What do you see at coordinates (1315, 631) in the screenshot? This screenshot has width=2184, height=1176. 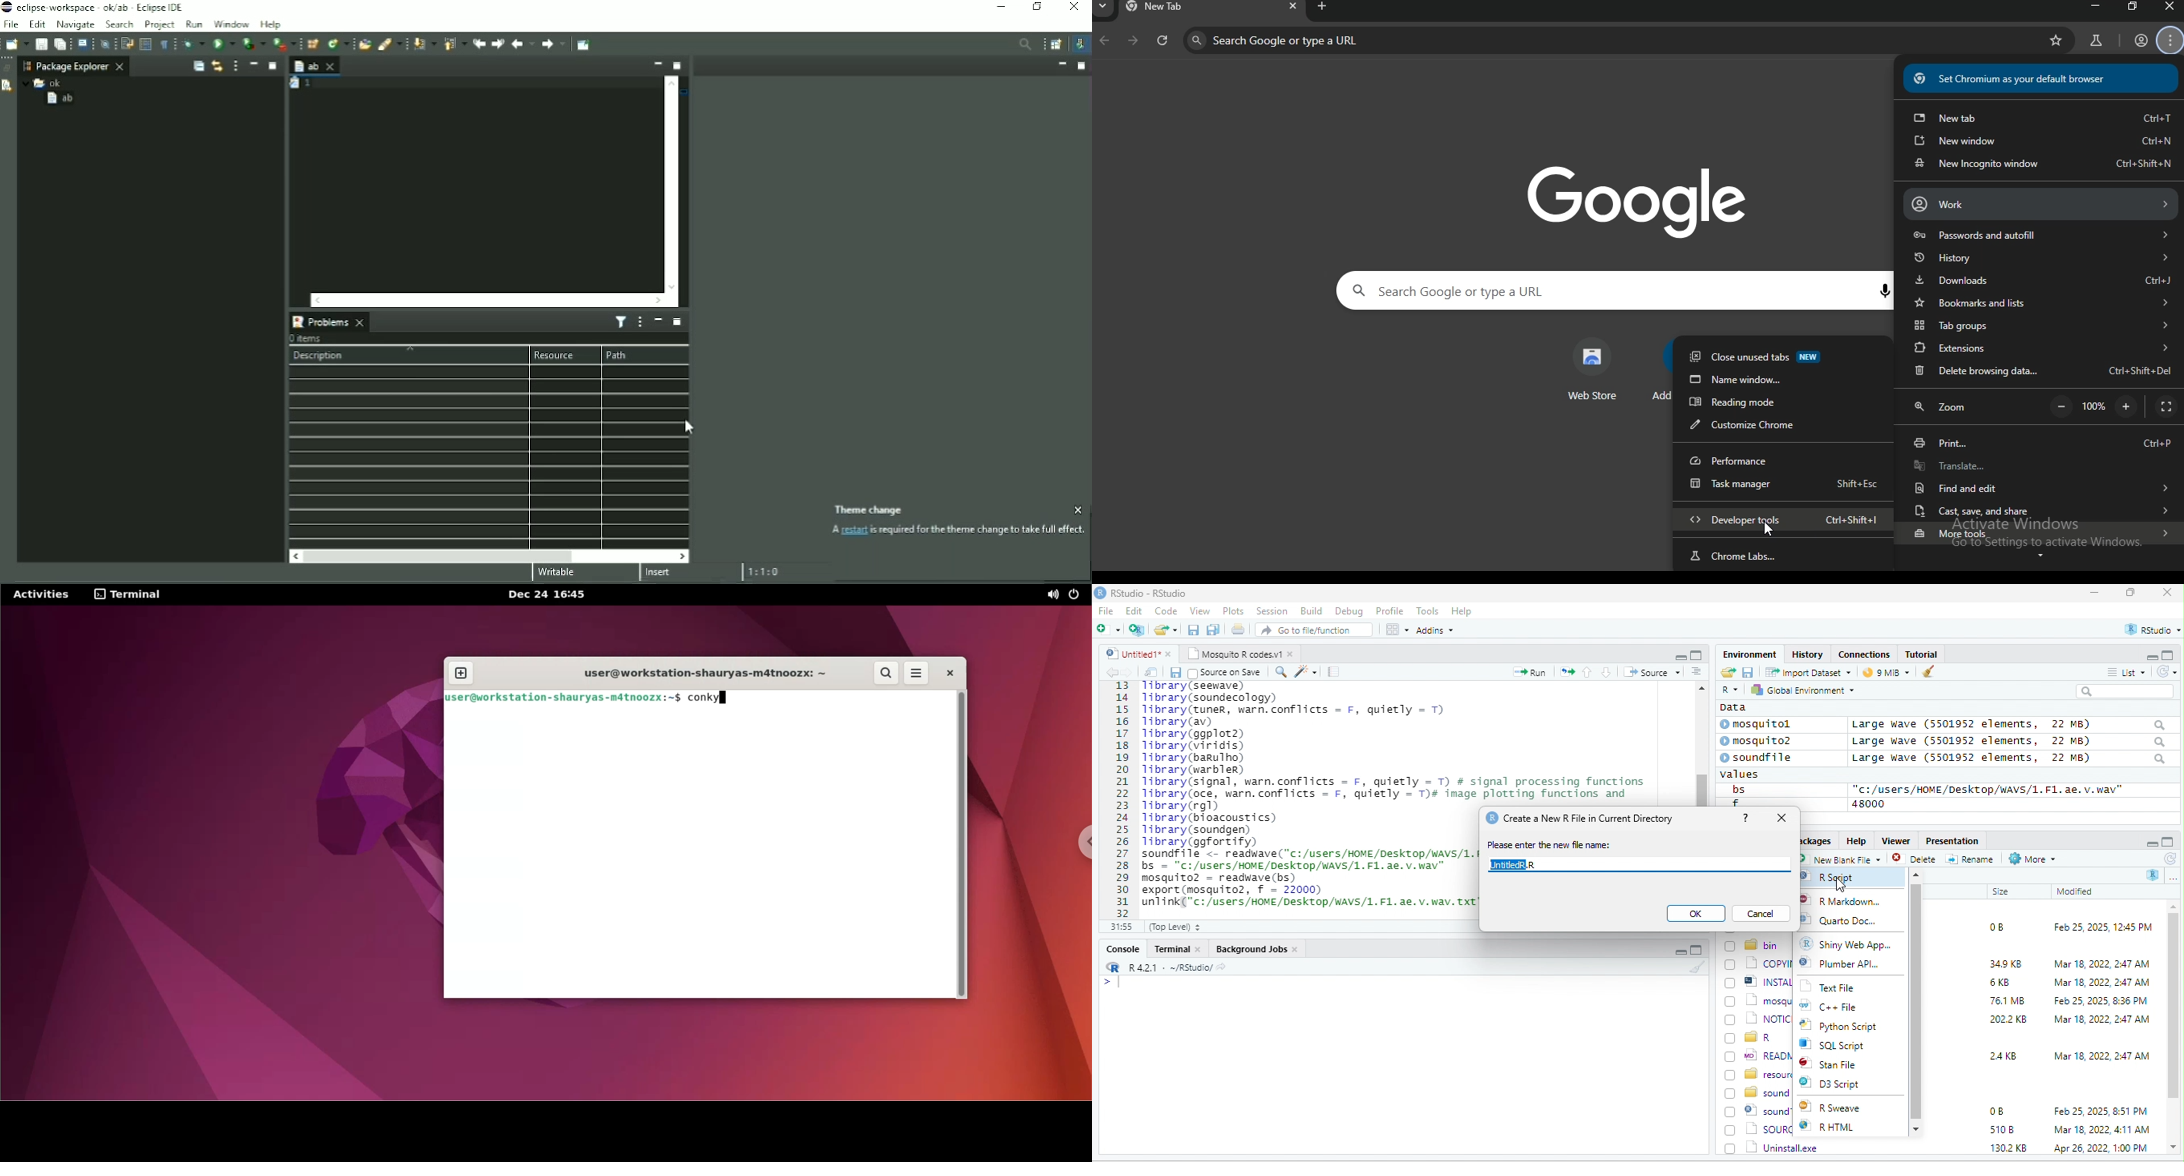 I see `” Go to file/function` at bounding box center [1315, 631].